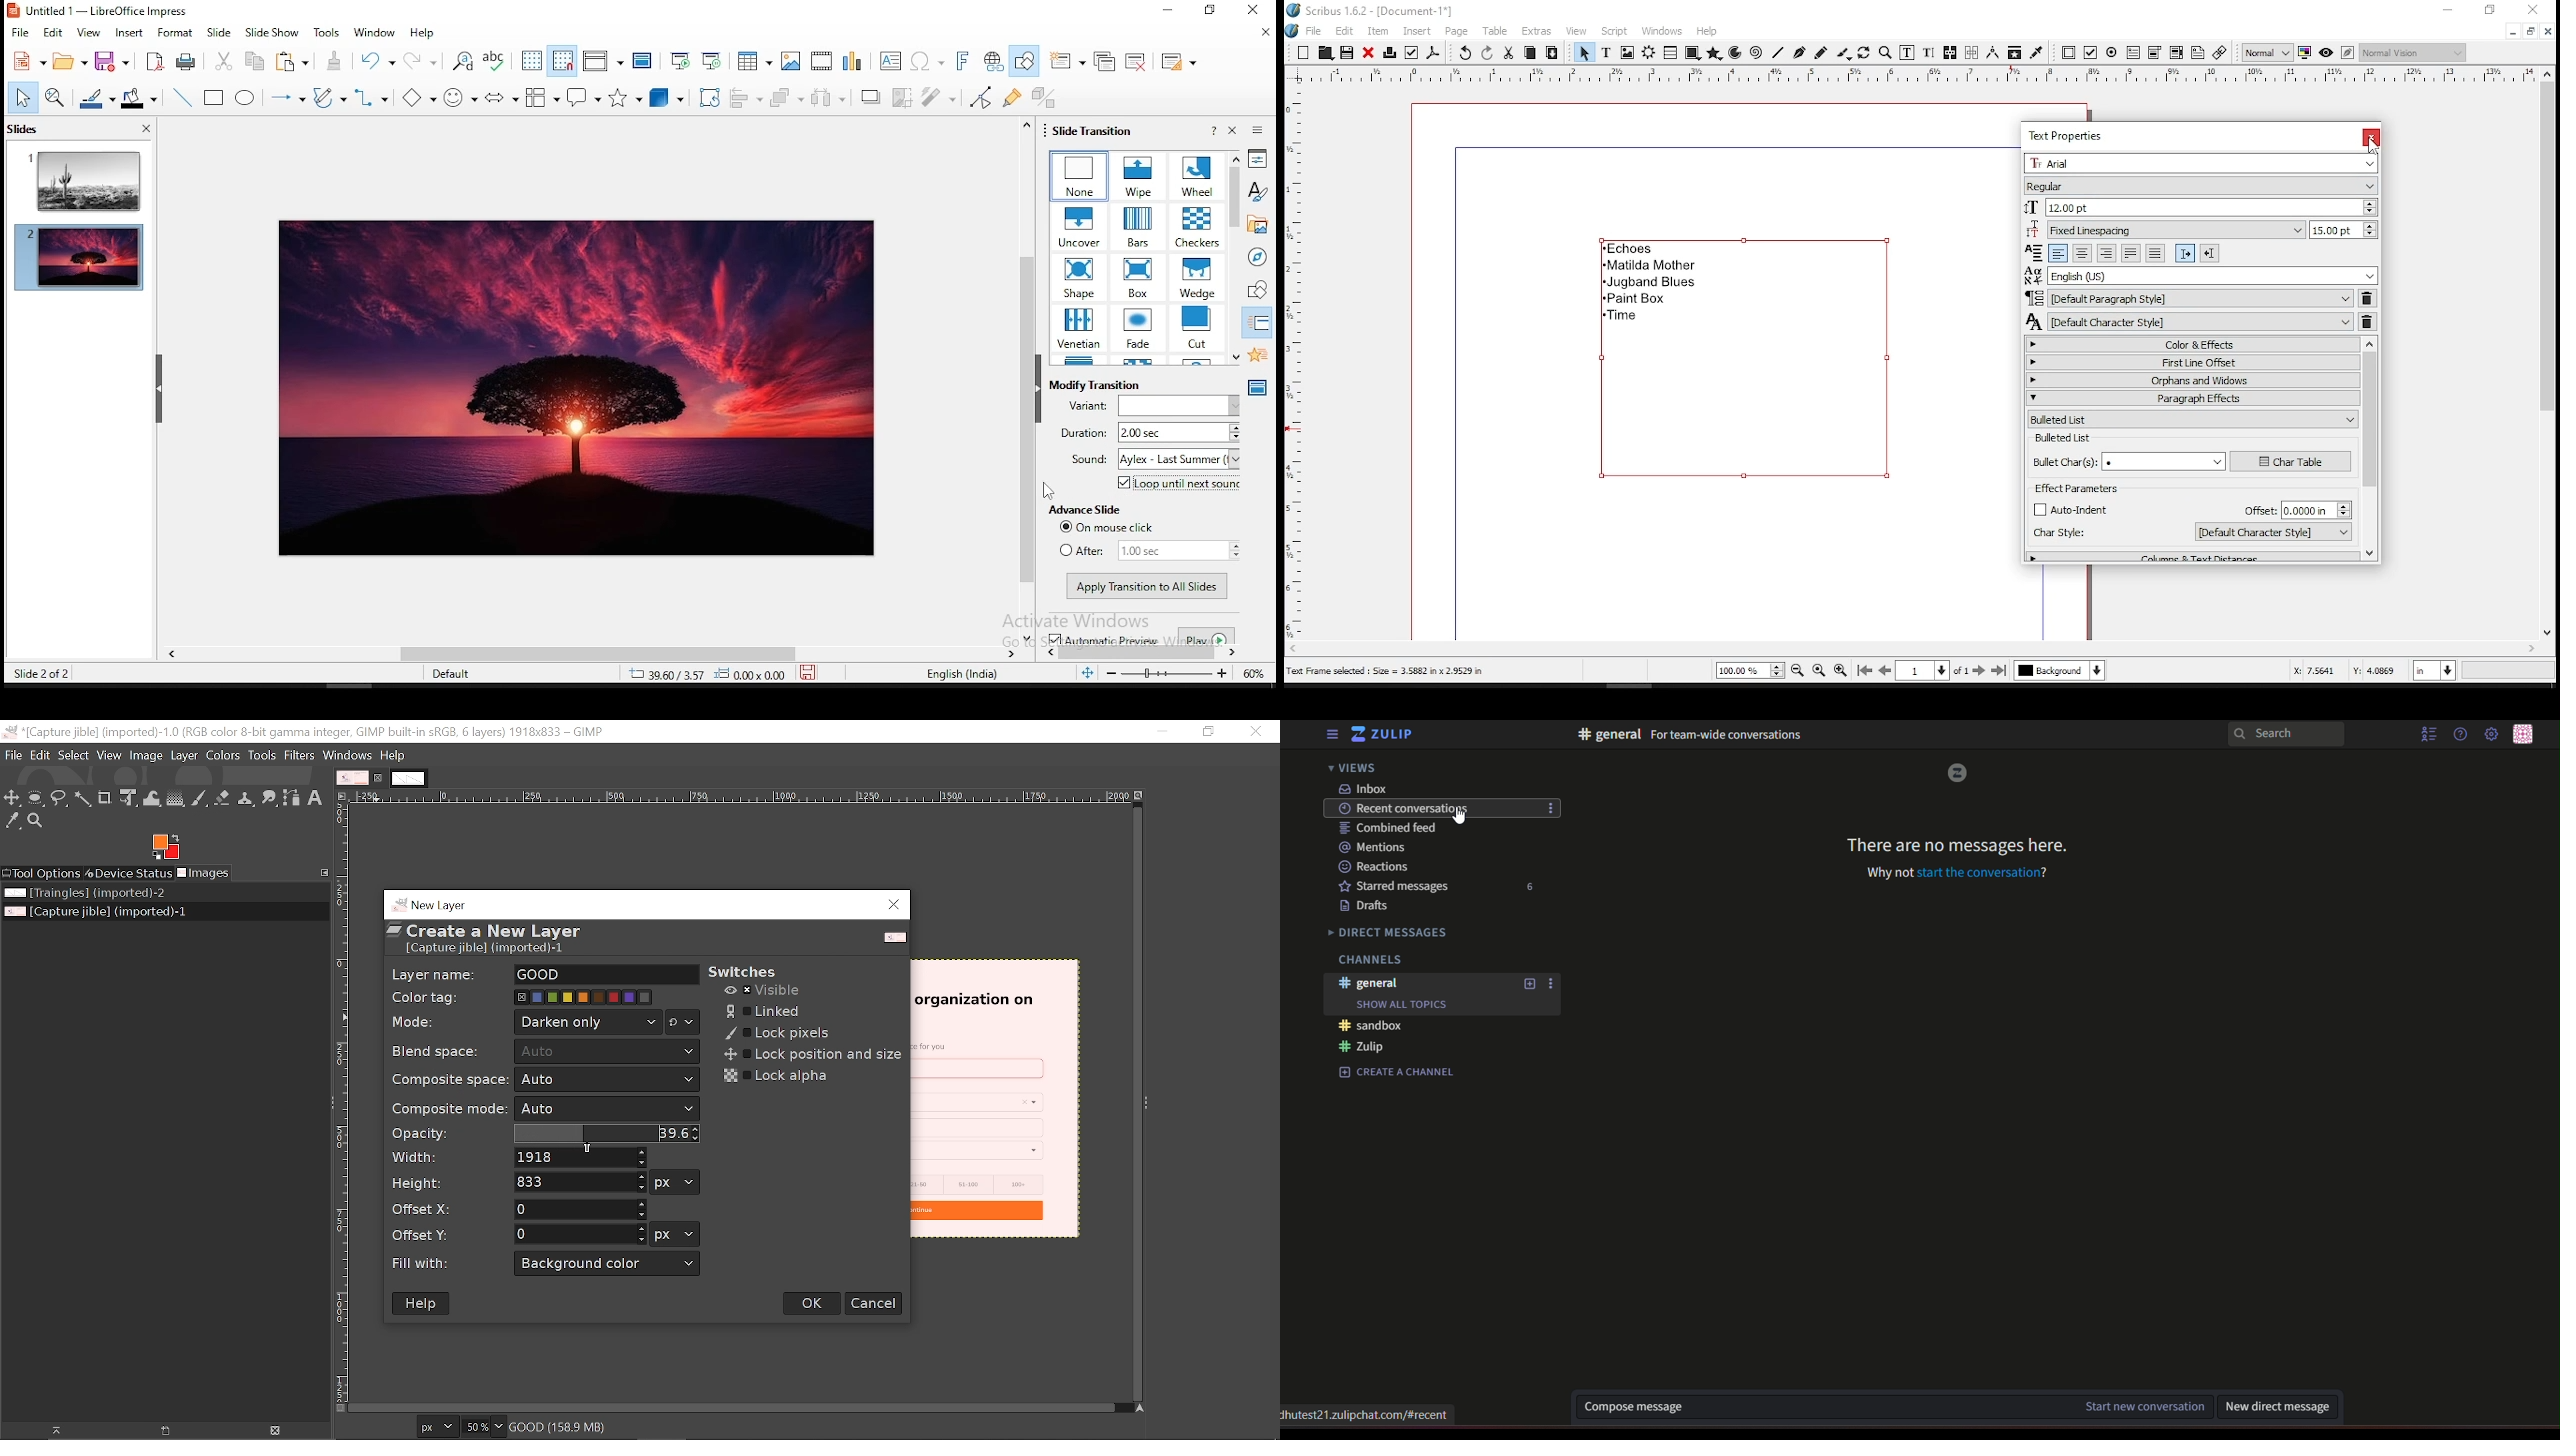 The image size is (2576, 1456). Describe the element at coordinates (657, 676) in the screenshot. I see `39.60/3.57` at that location.